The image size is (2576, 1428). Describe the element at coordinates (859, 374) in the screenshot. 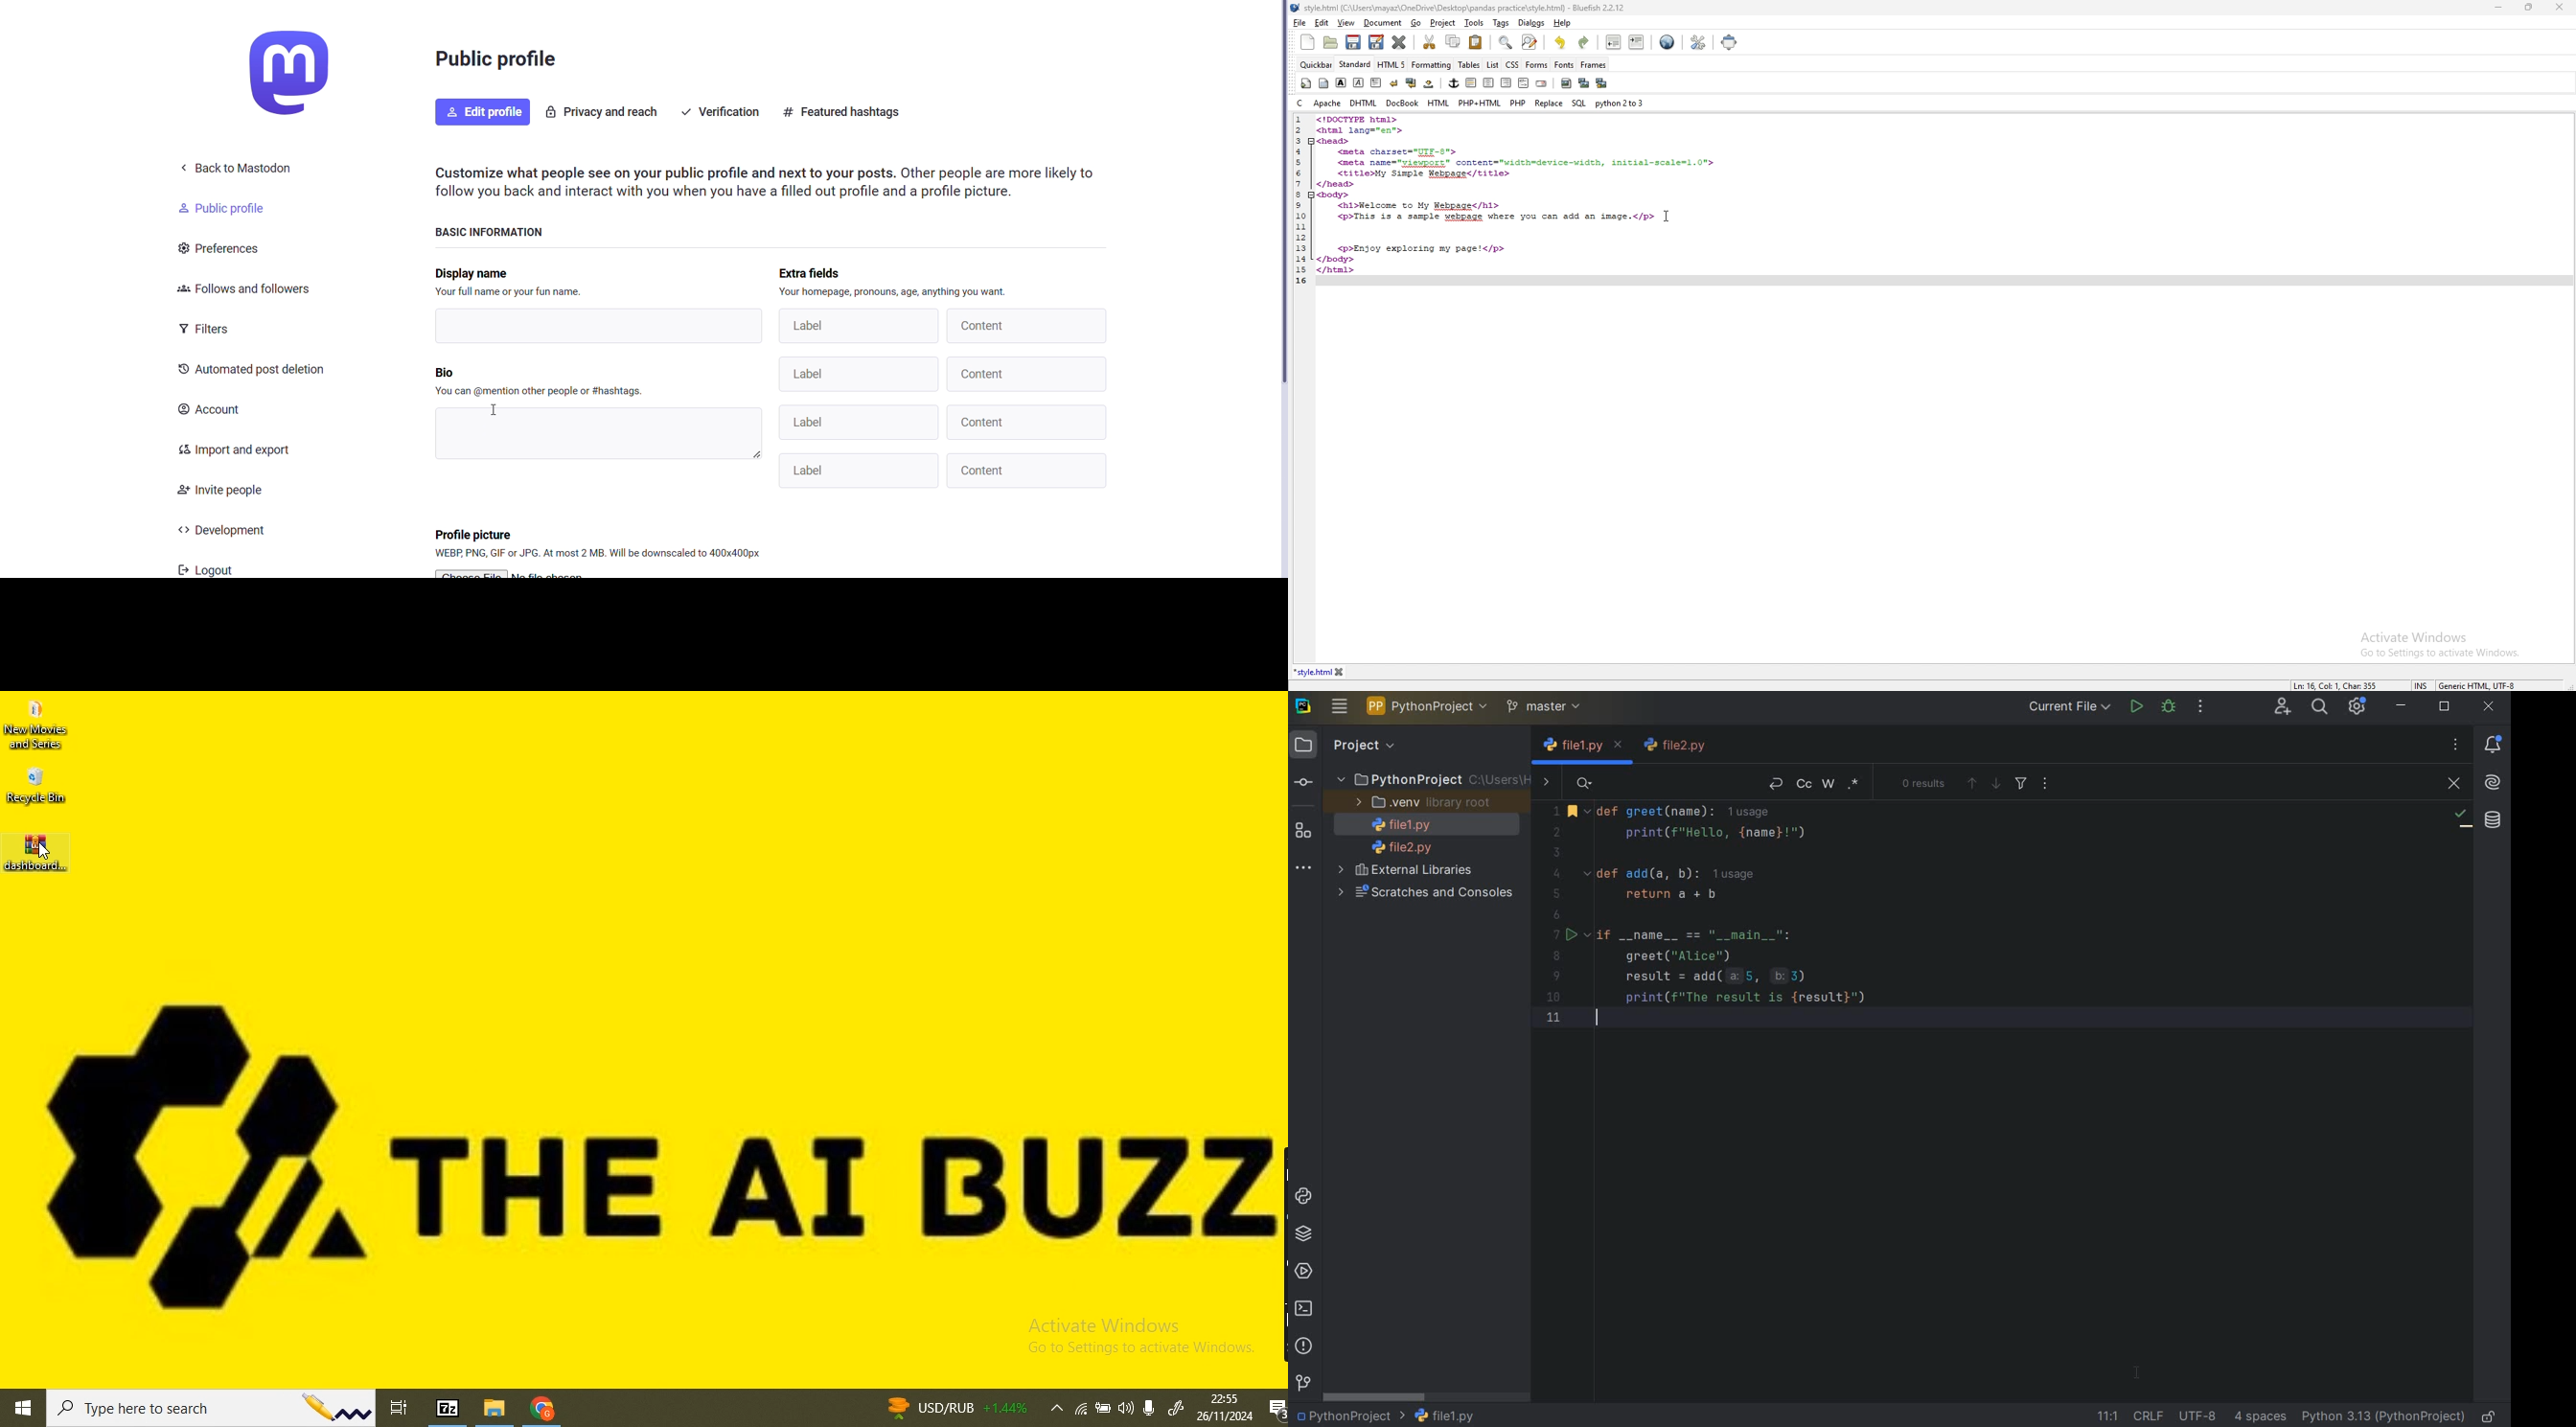

I see `Label` at that location.